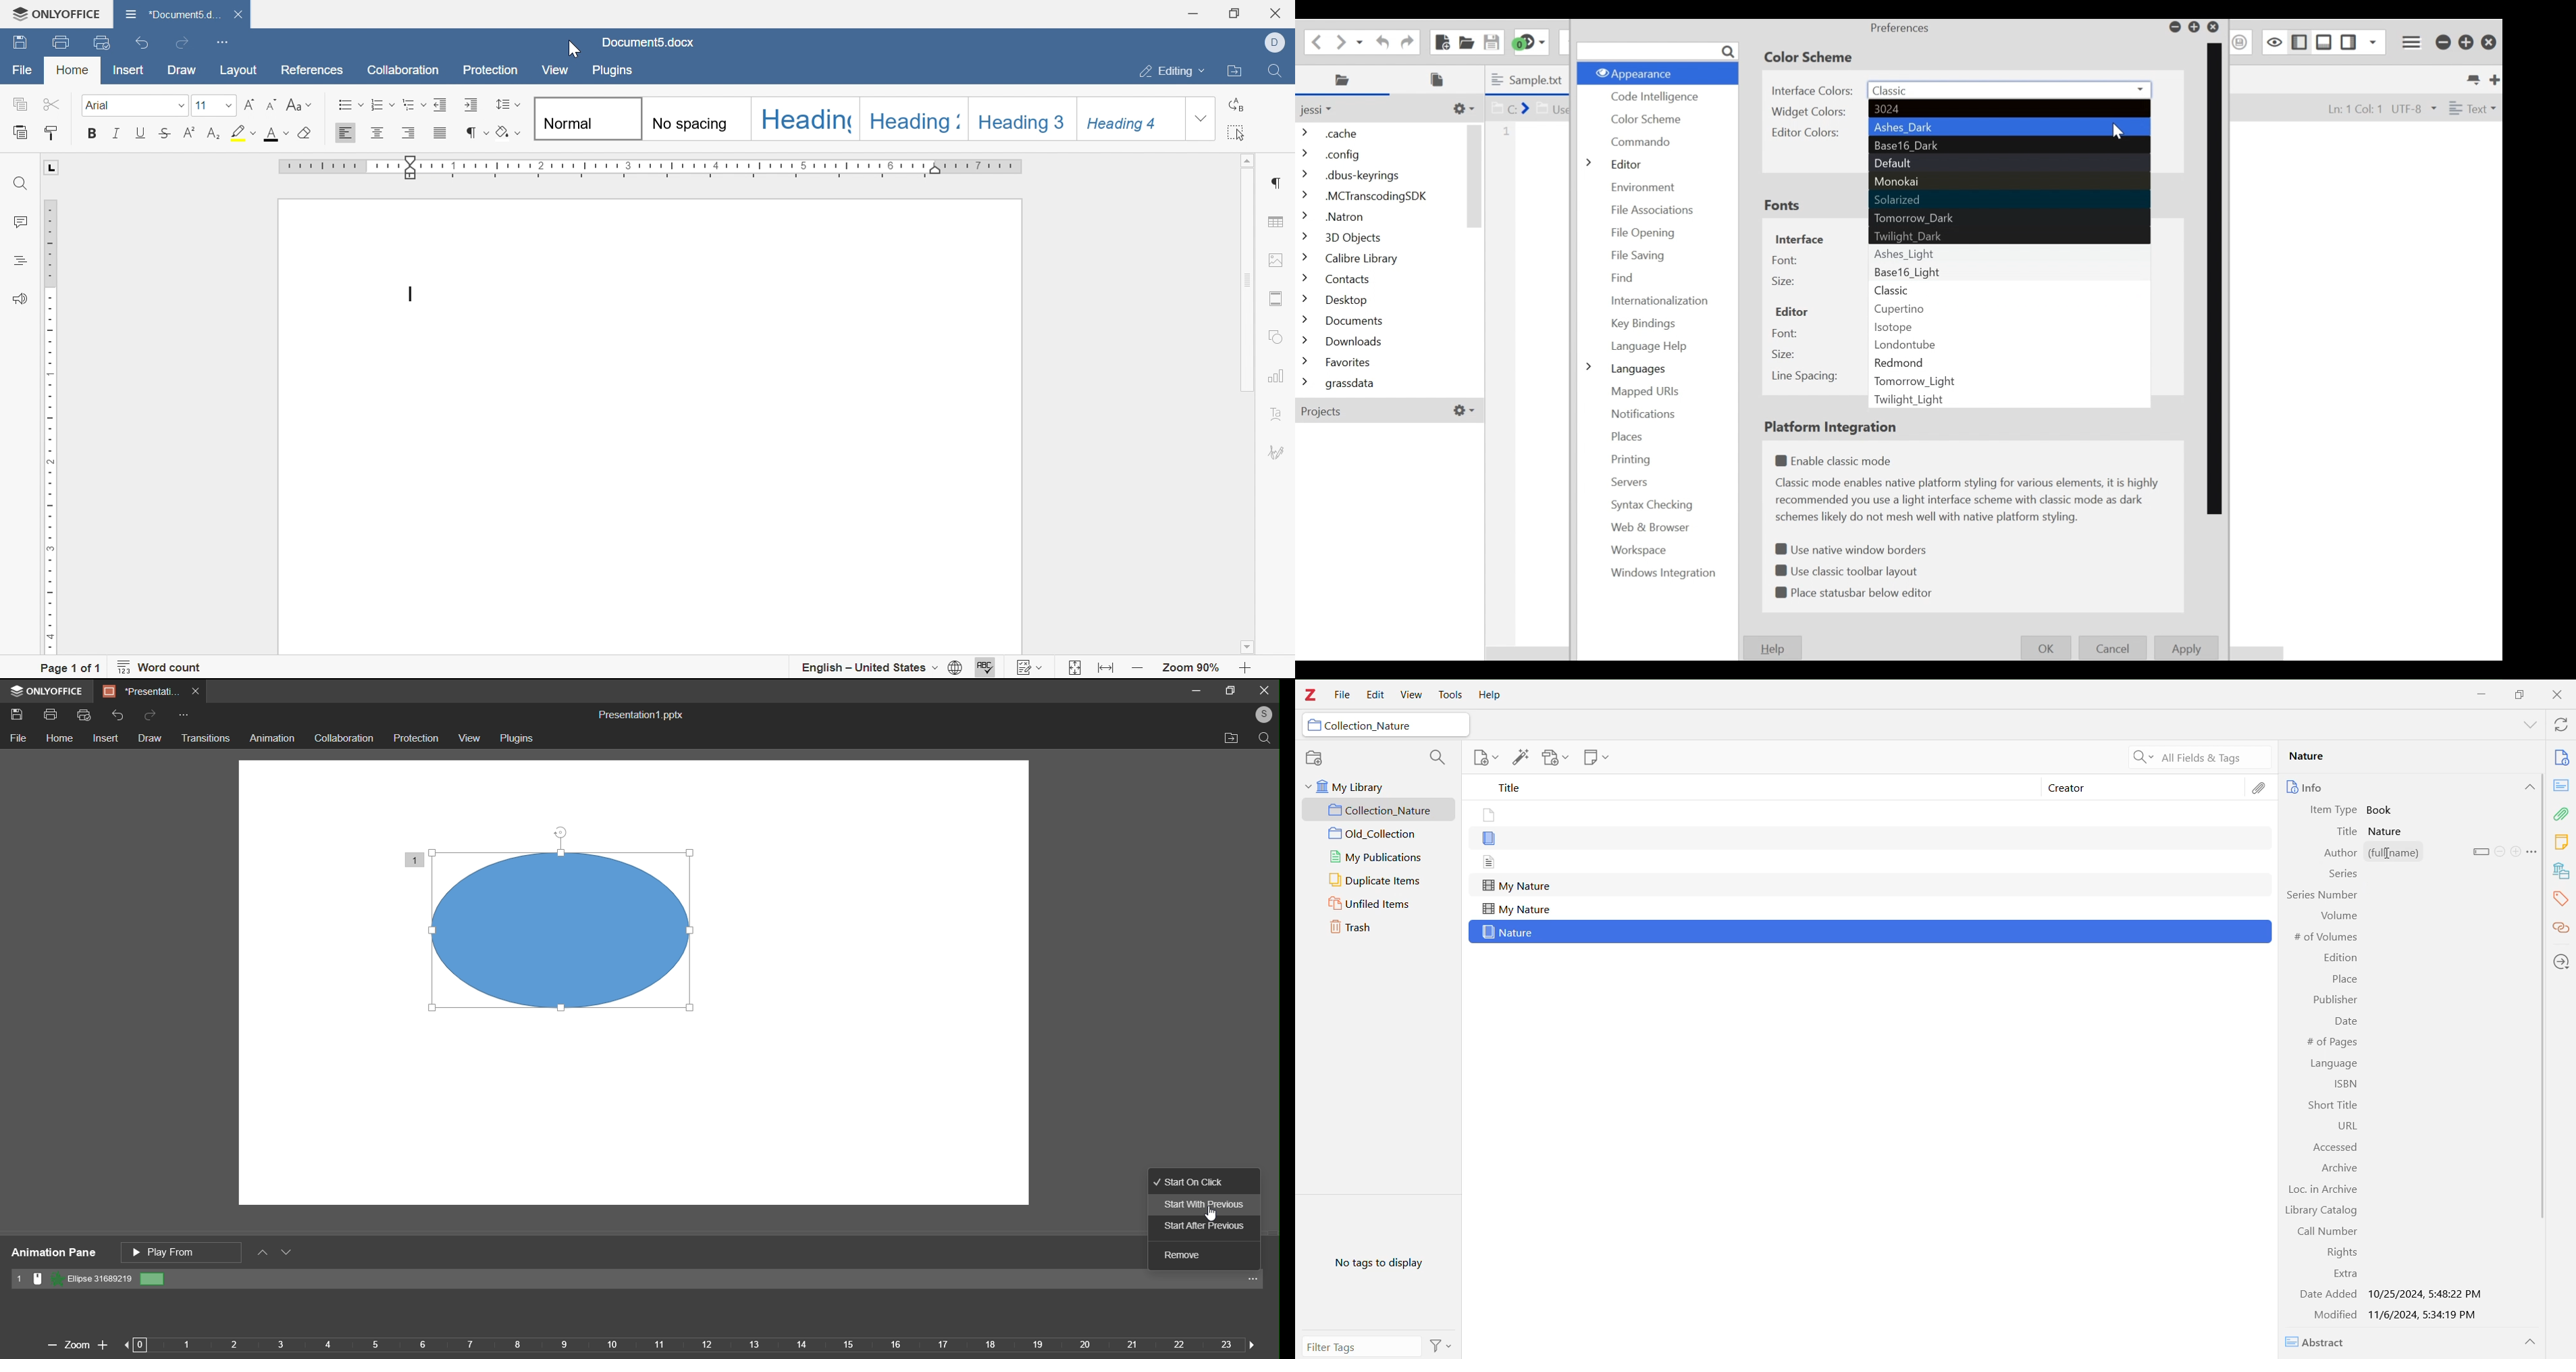  I want to click on Abstract, so click(2321, 1342).